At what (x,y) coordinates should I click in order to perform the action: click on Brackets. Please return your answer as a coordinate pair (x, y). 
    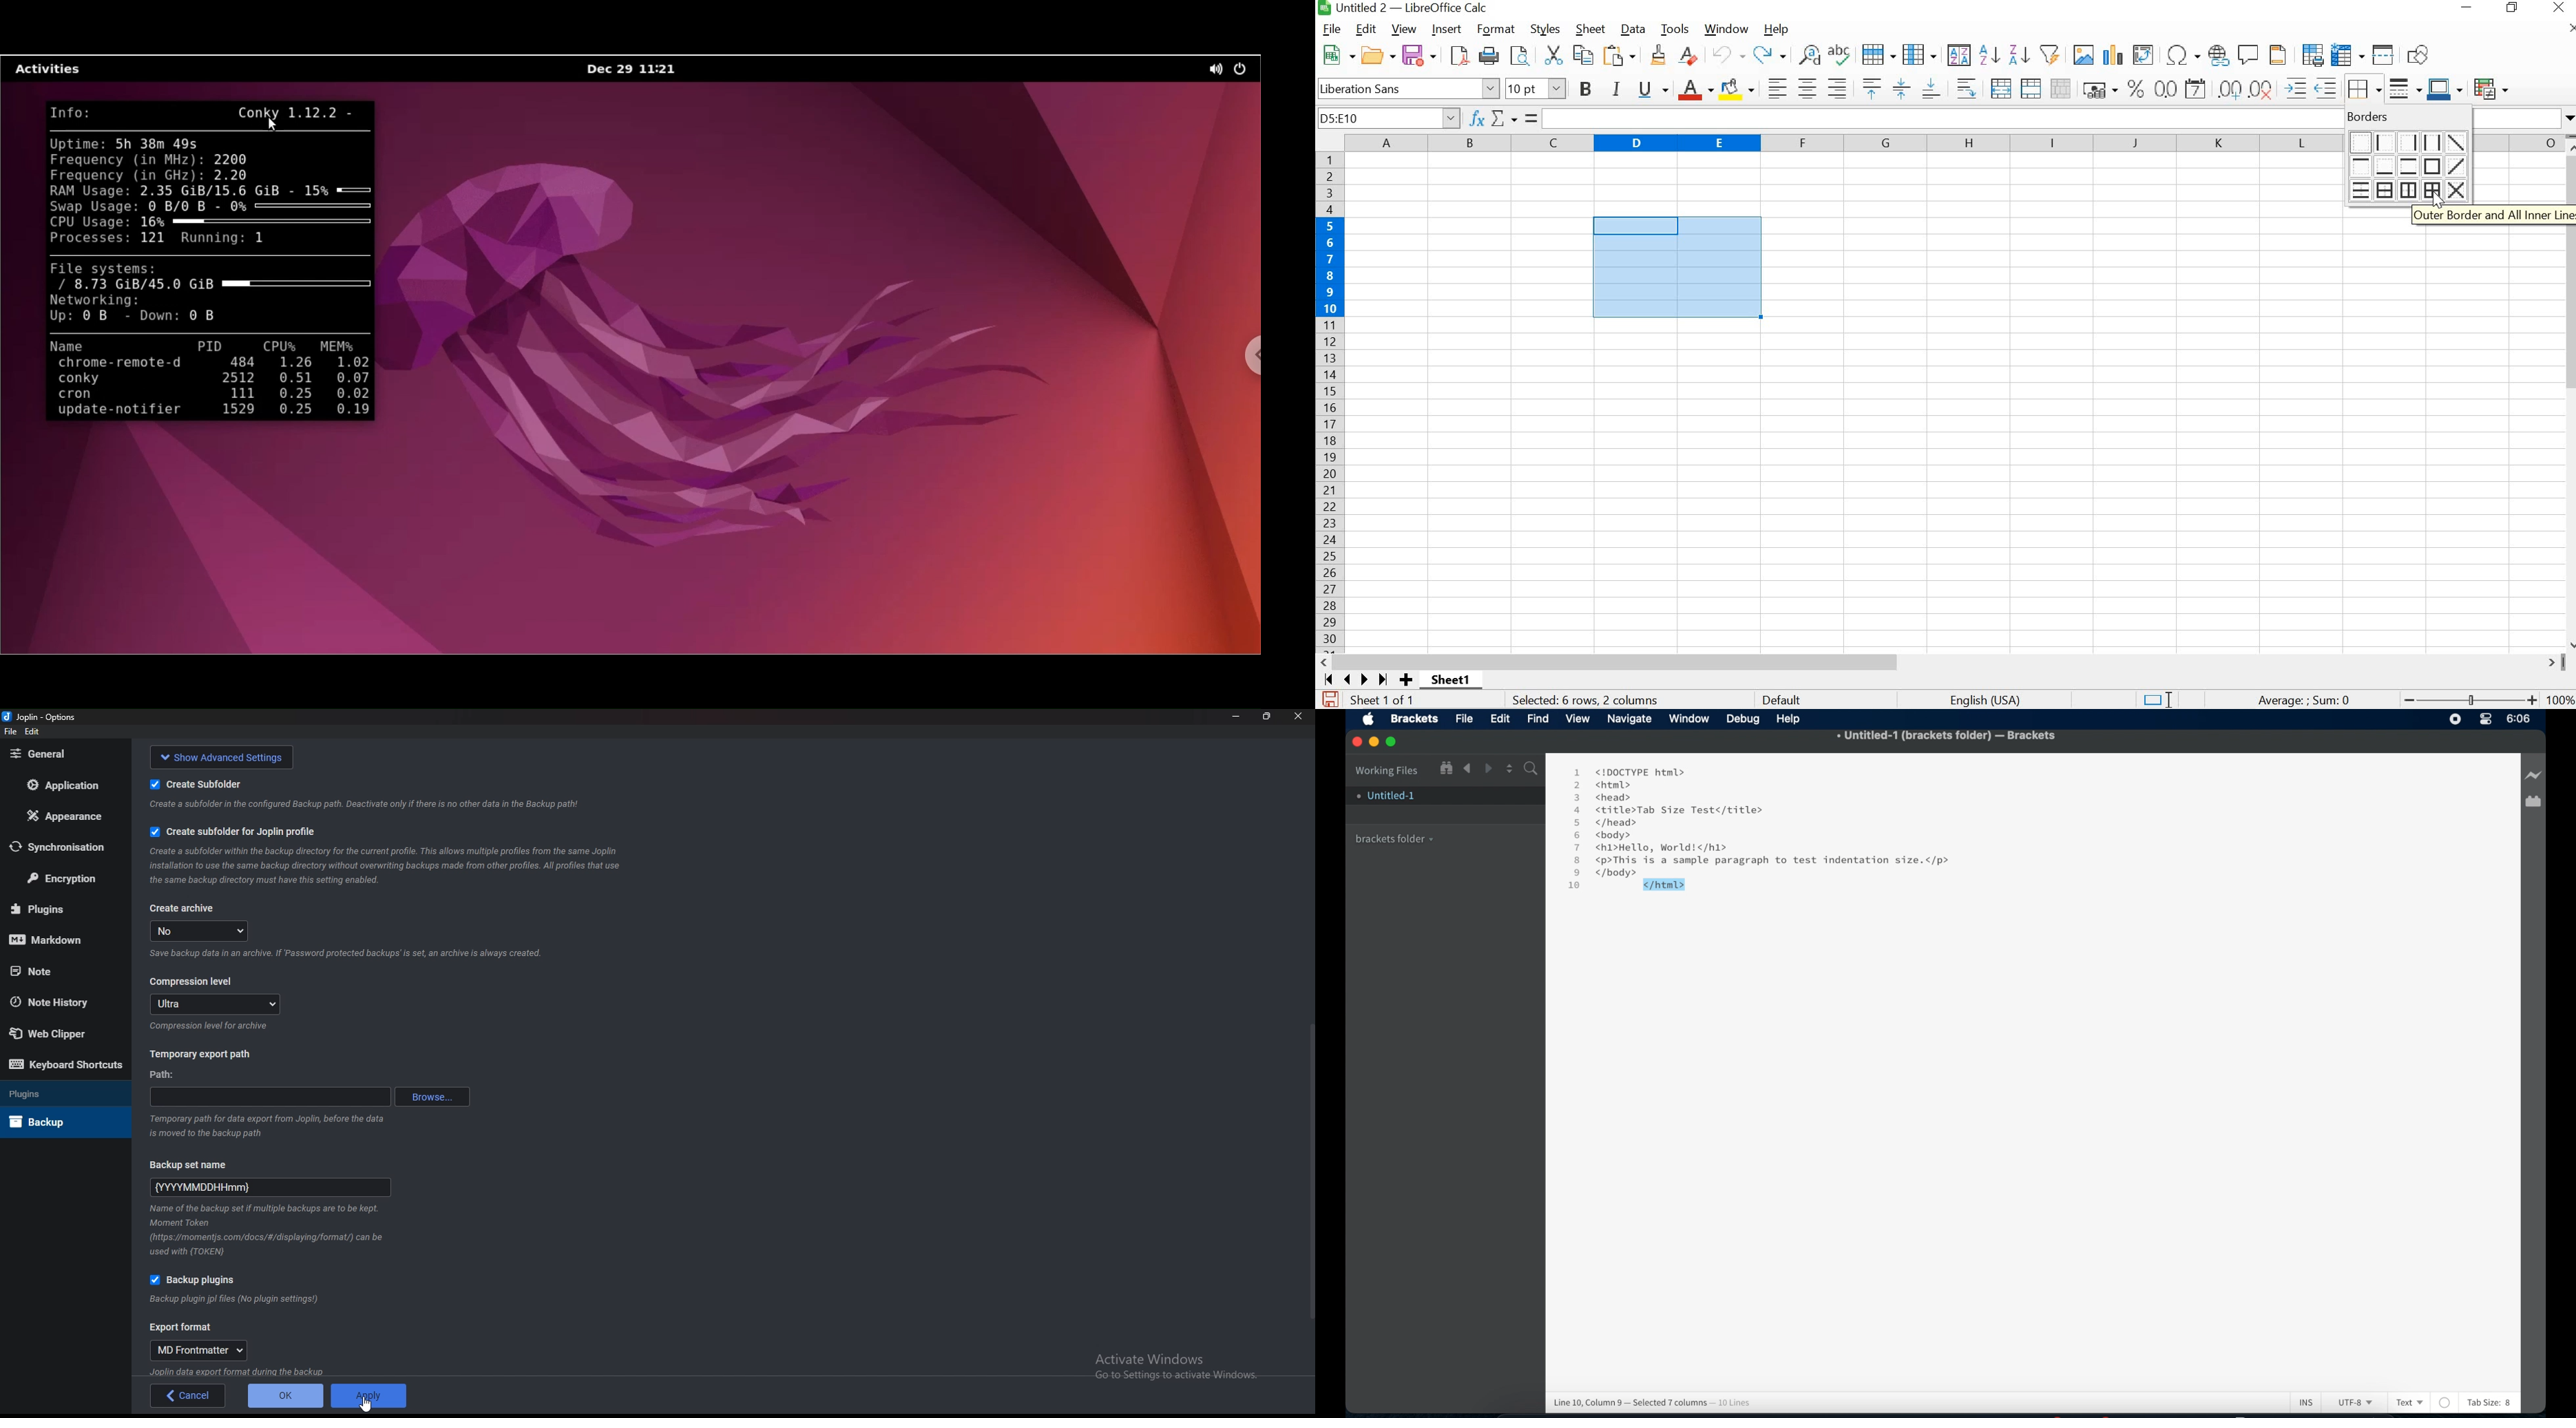
    Looking at the image, I should click on (1413, 718).